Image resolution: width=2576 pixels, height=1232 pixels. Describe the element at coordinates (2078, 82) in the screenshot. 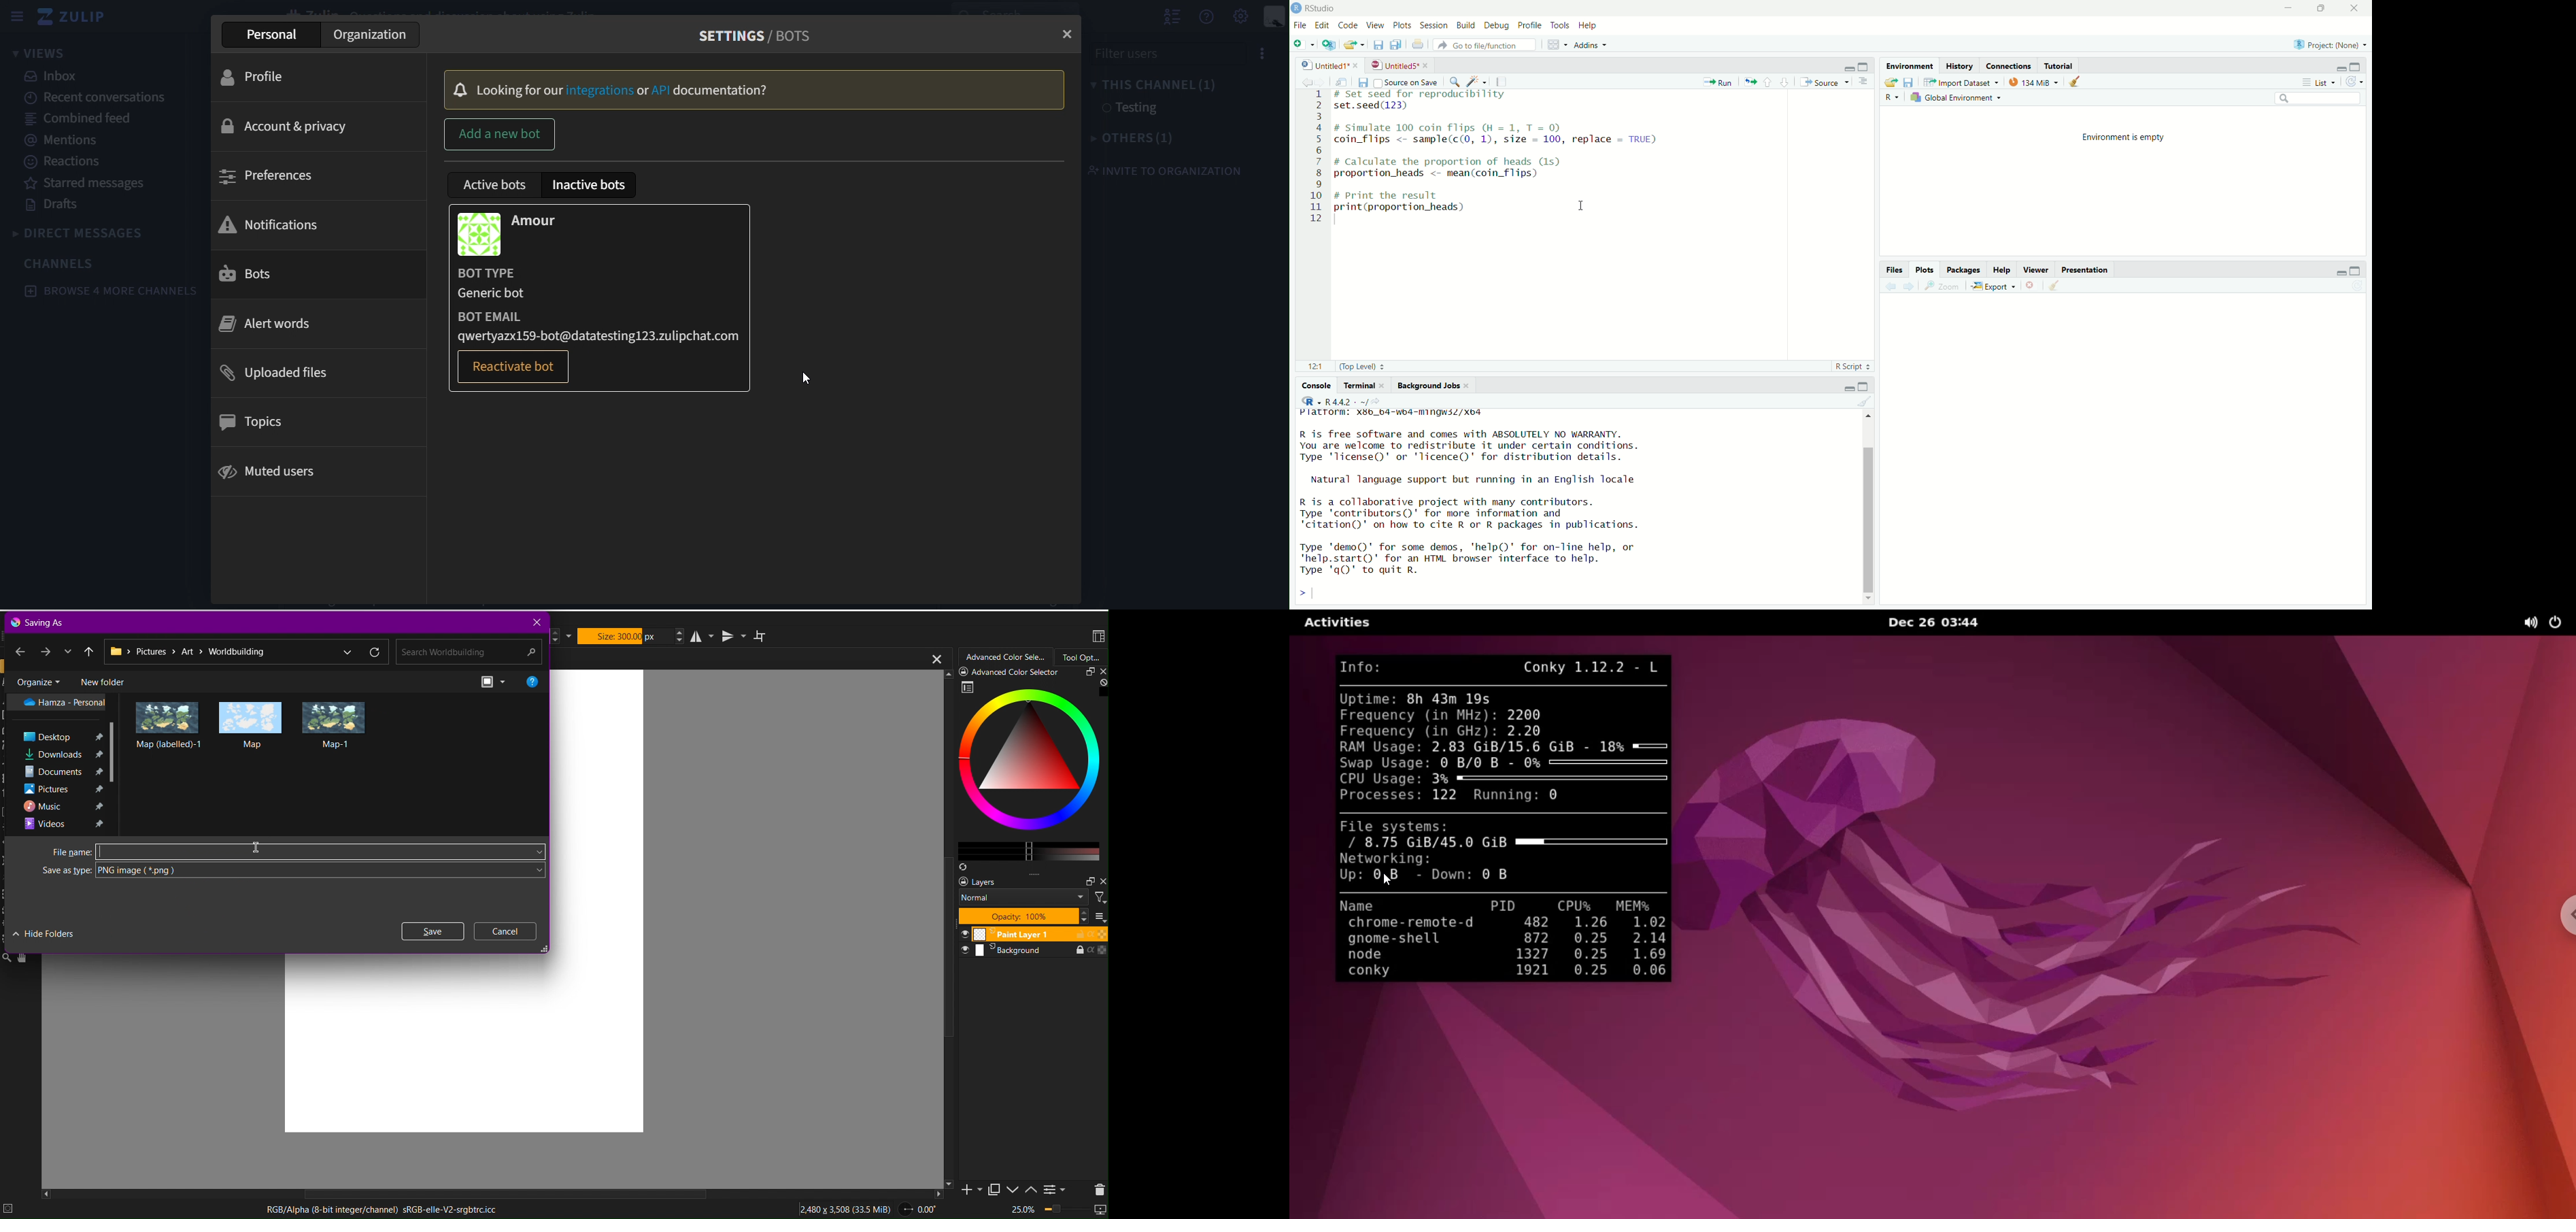

I see `clear objects from the workspace` at that location.